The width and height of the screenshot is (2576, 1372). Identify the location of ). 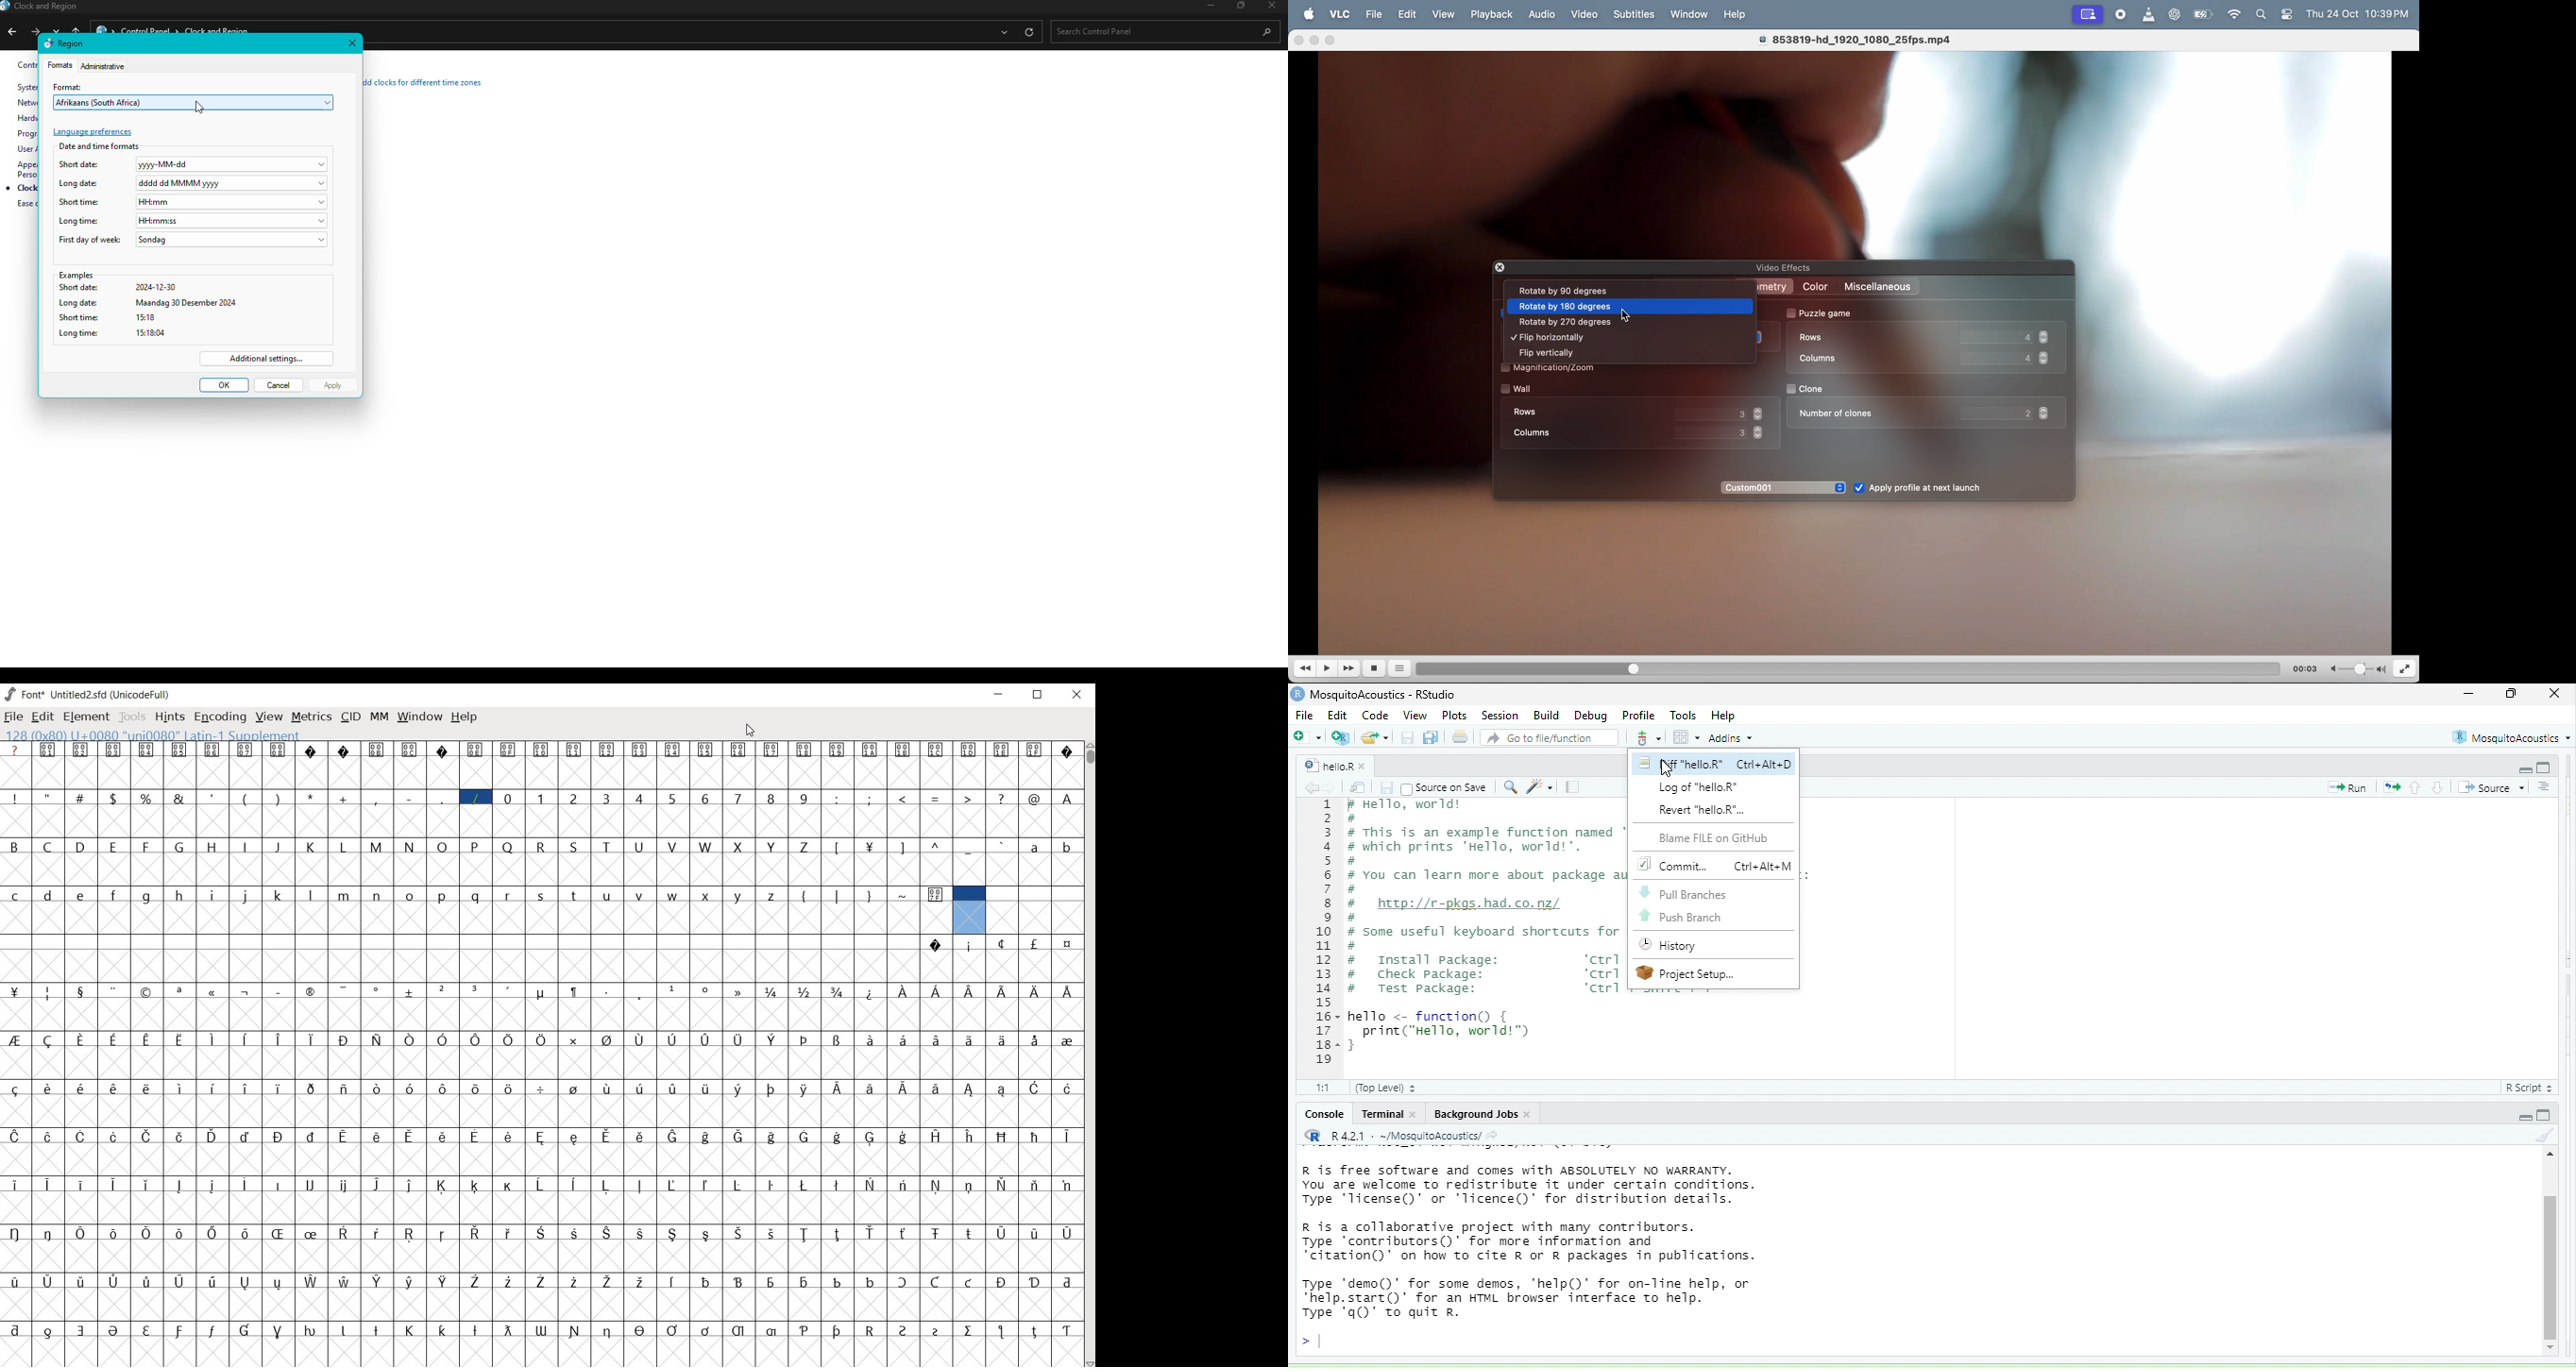
(280, 798).